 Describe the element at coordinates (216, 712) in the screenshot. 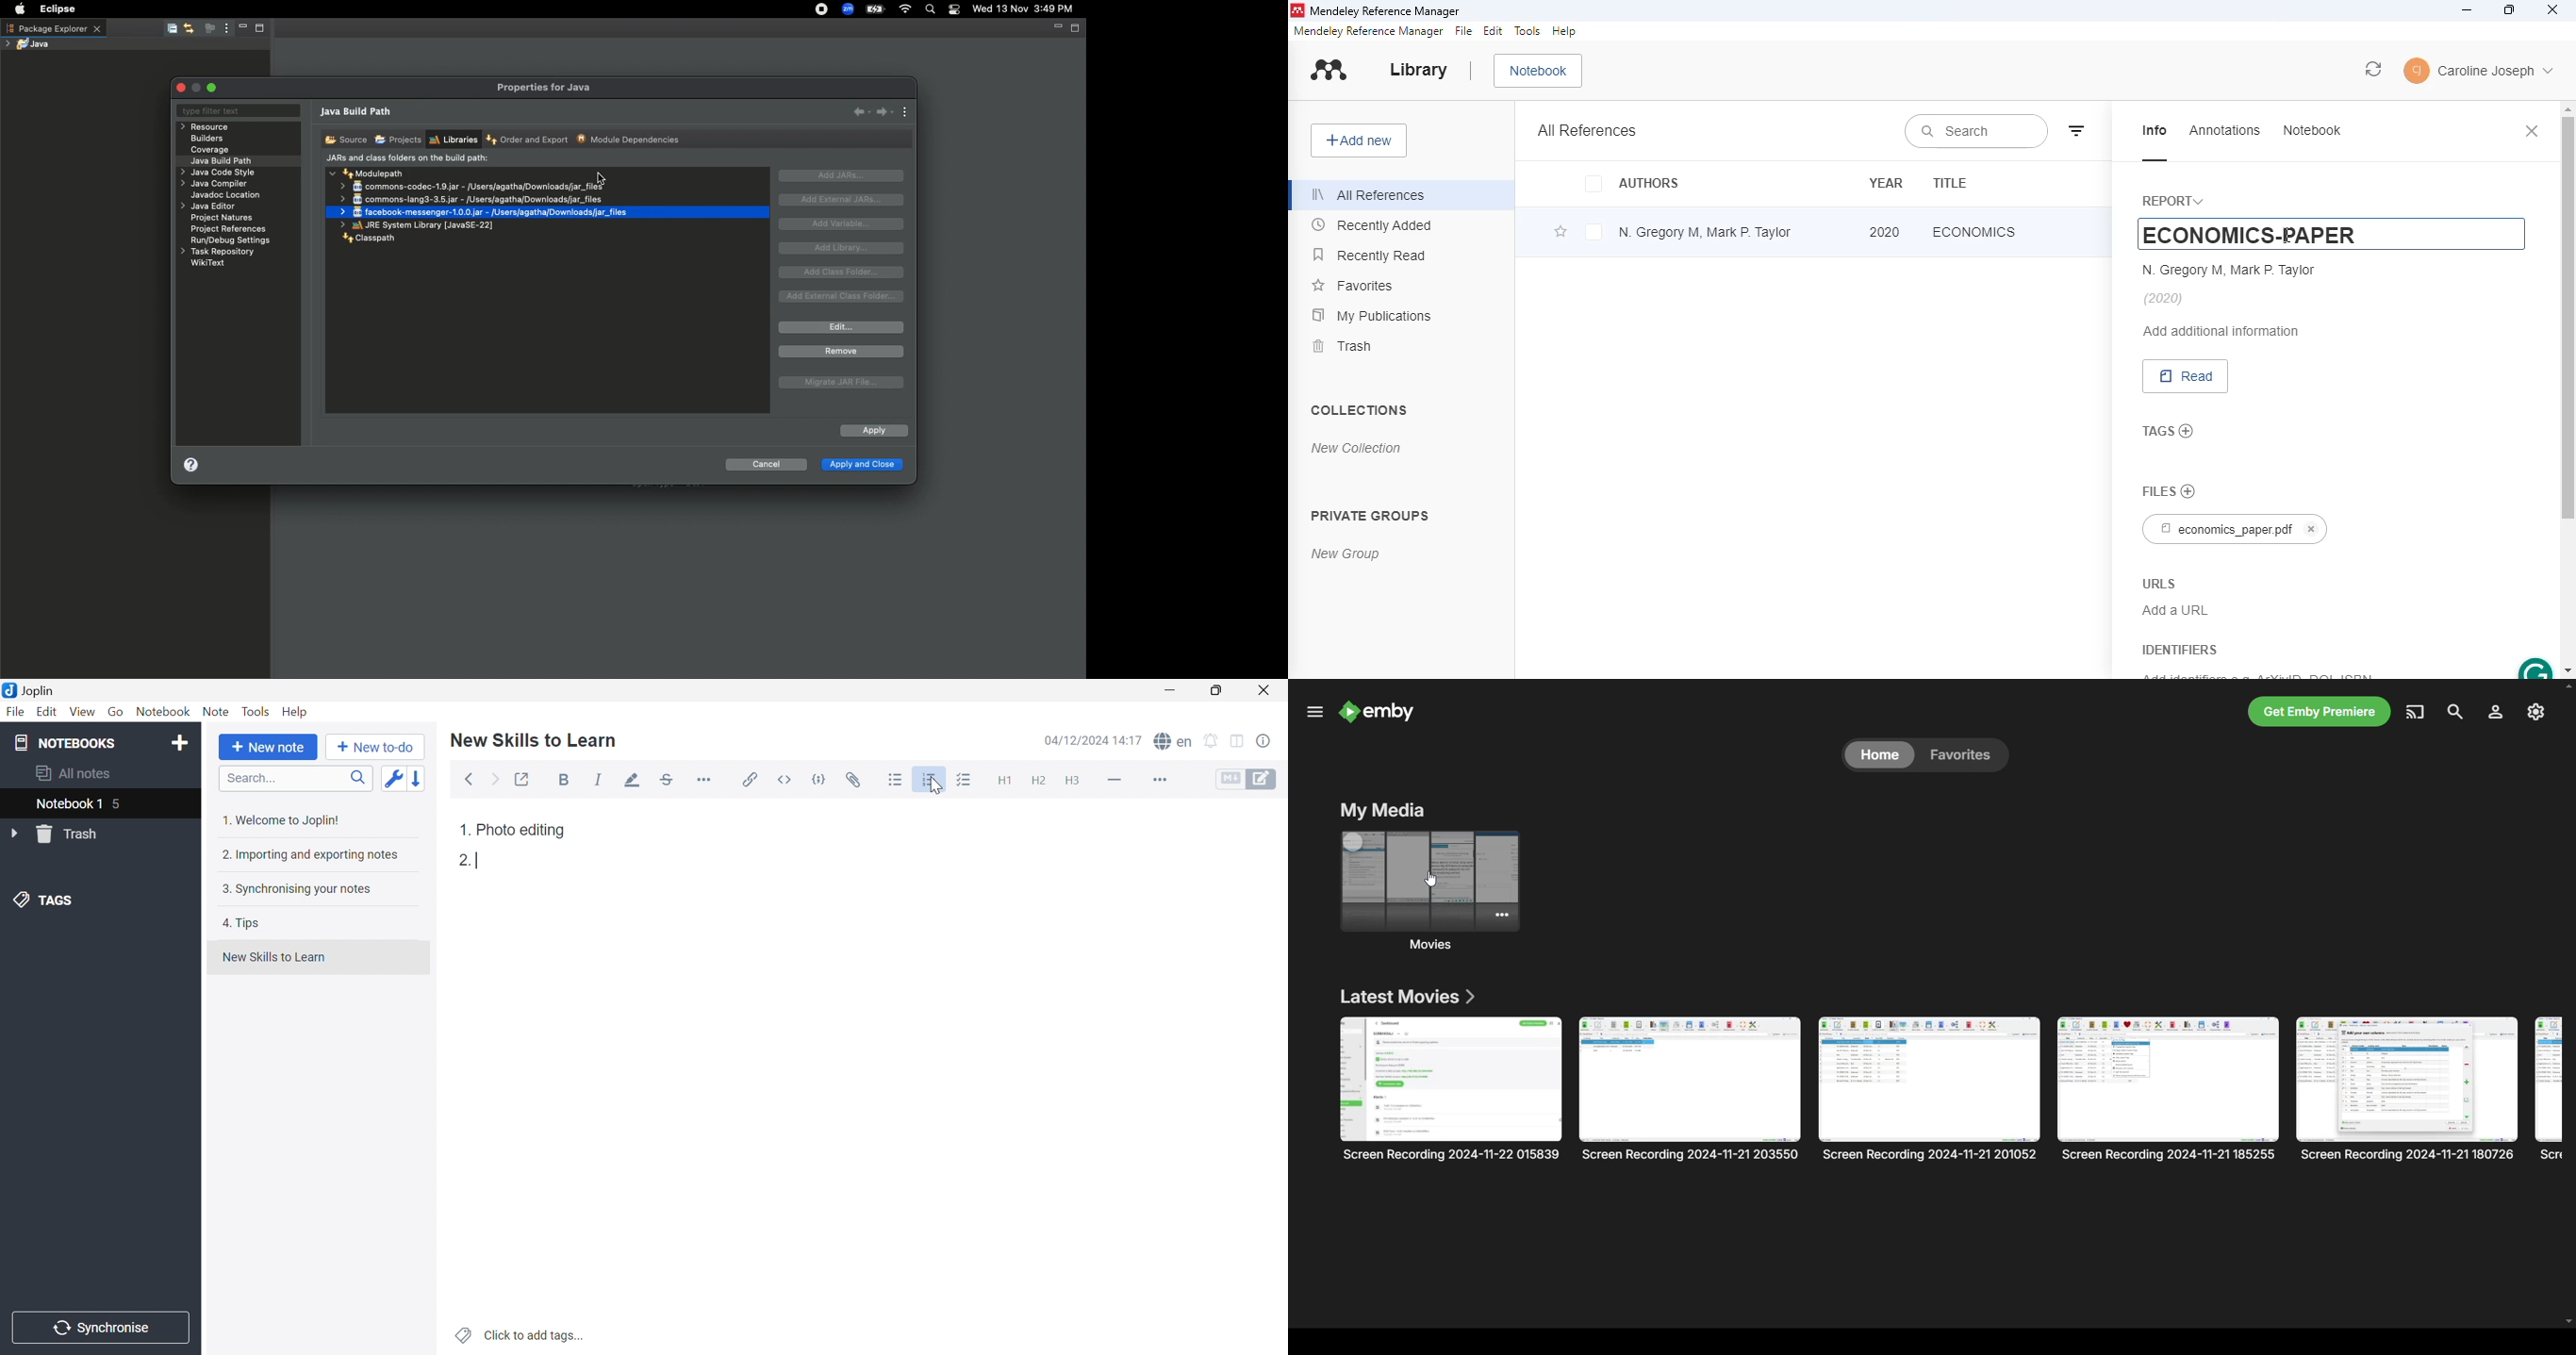

I see `Note` at that location.